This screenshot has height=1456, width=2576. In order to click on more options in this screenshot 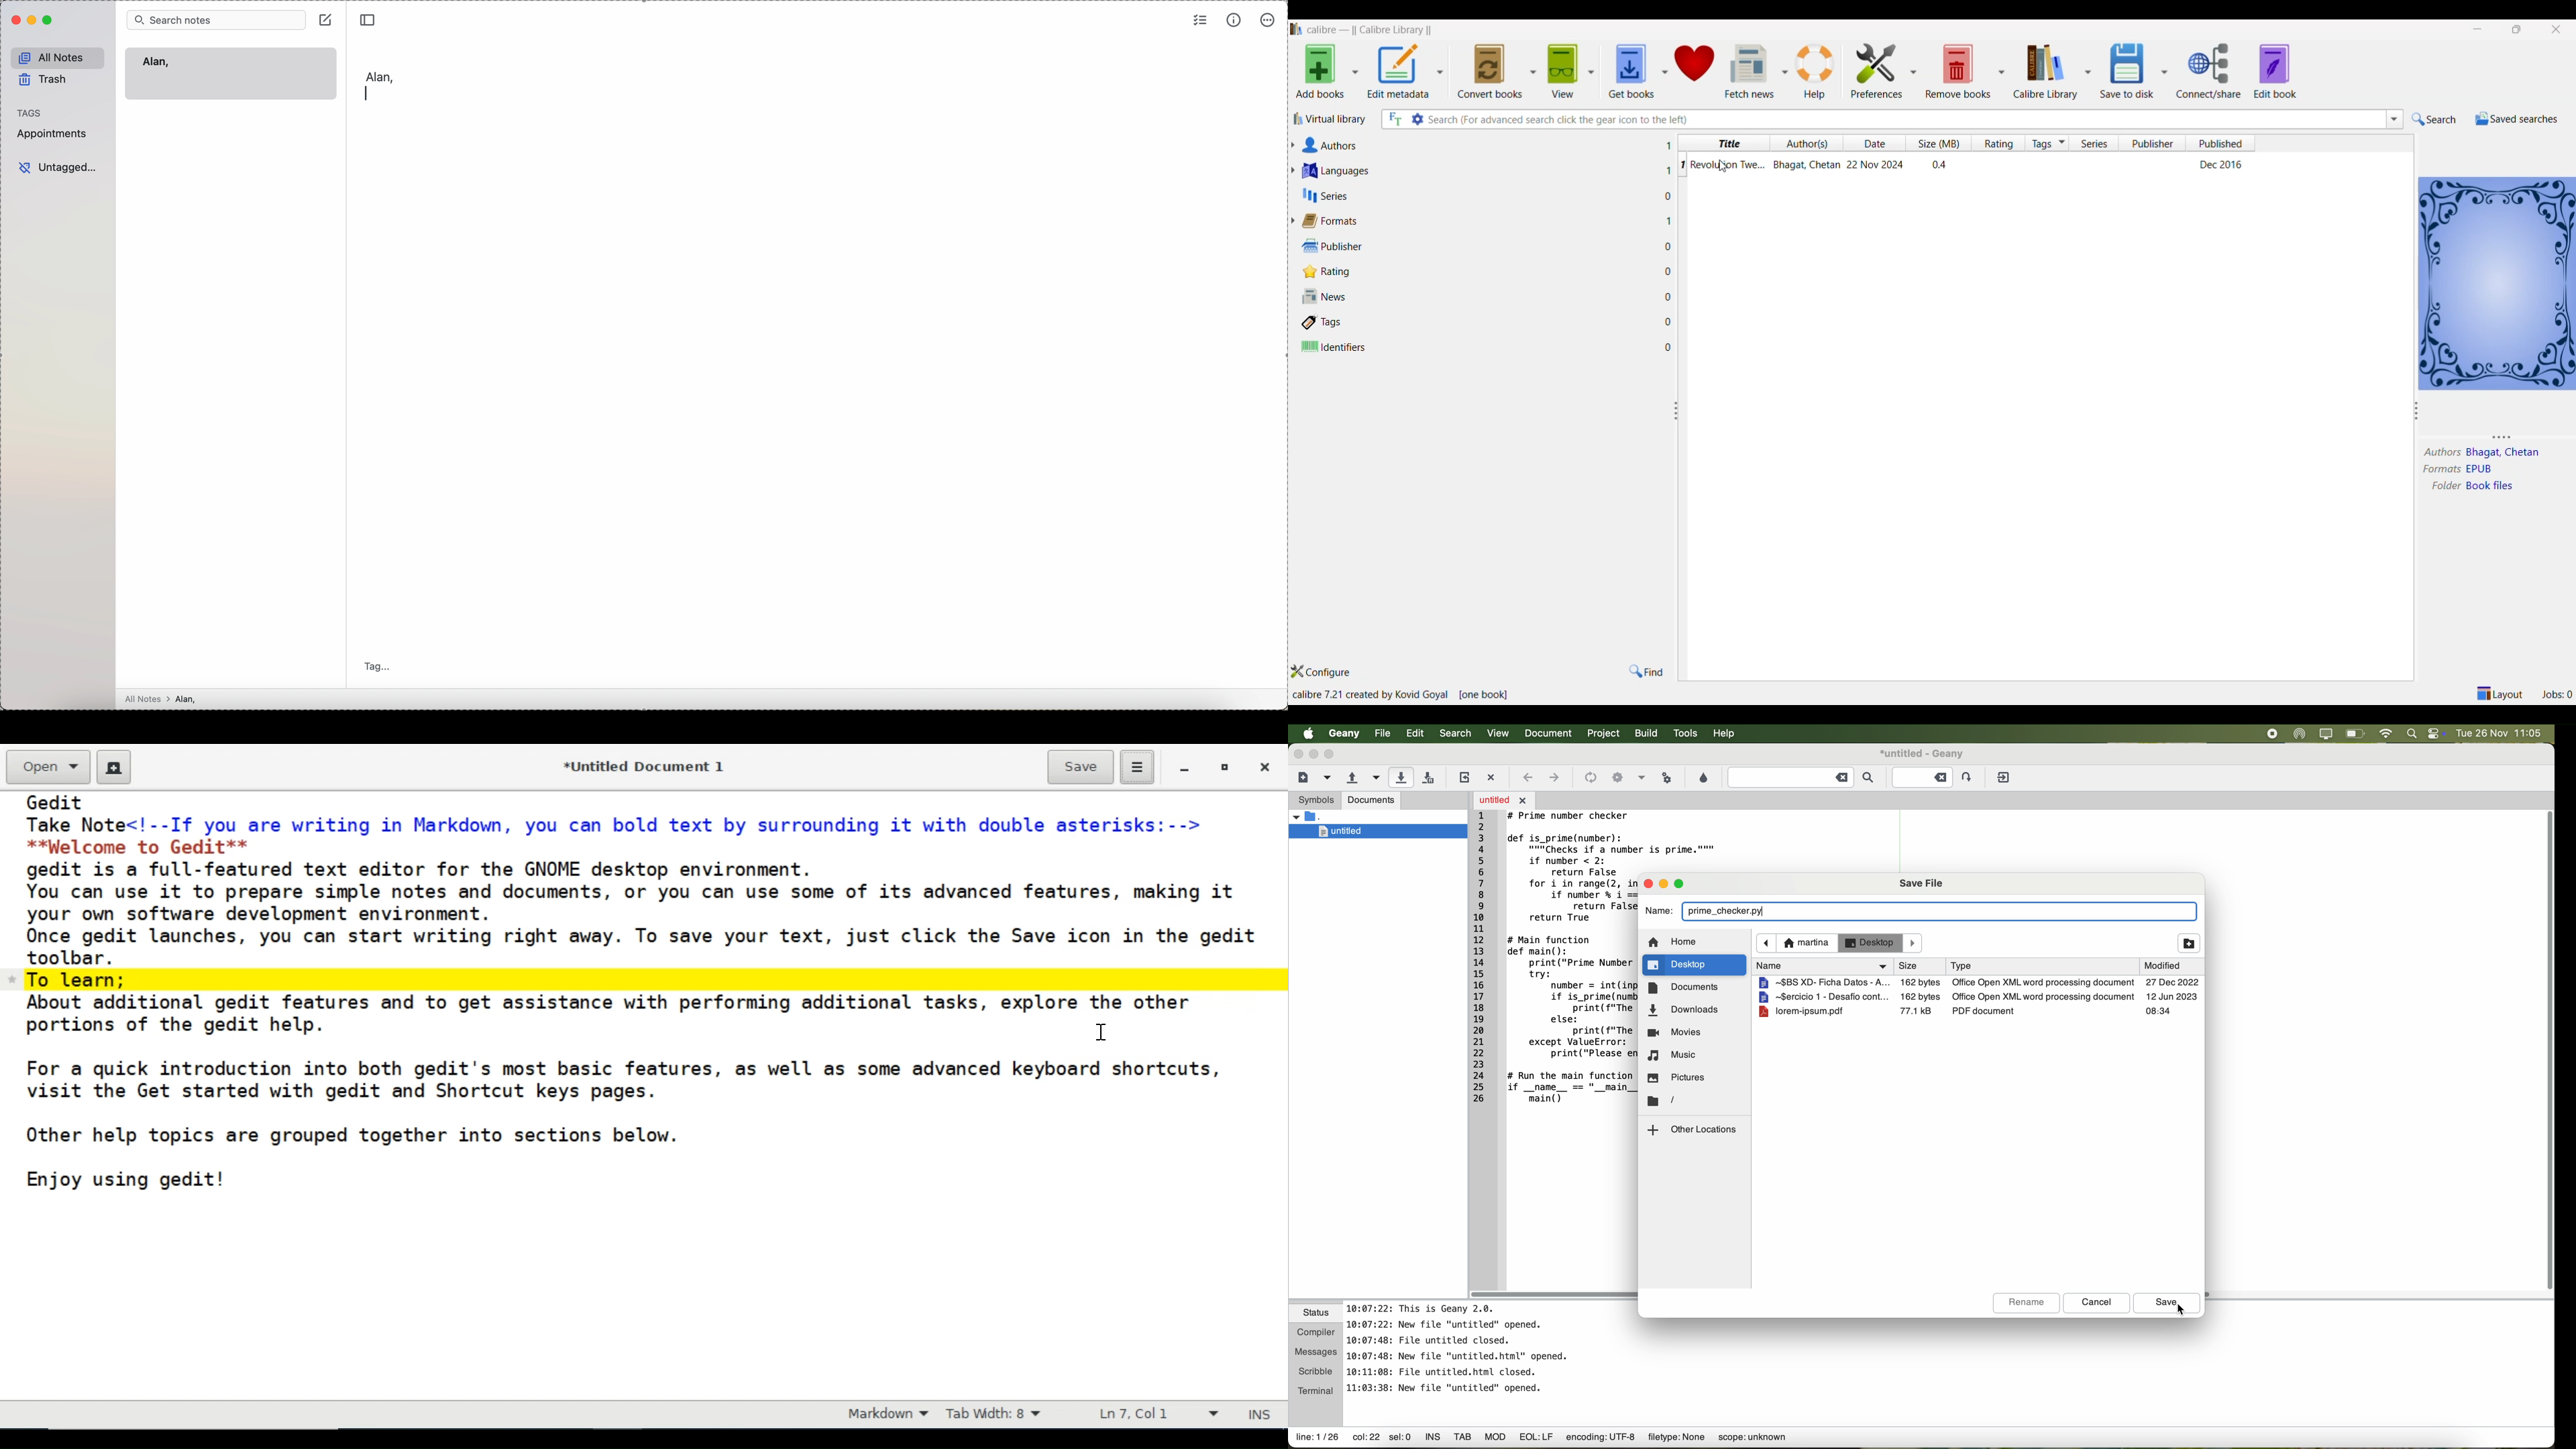, I will do `click(1268, 20)`.